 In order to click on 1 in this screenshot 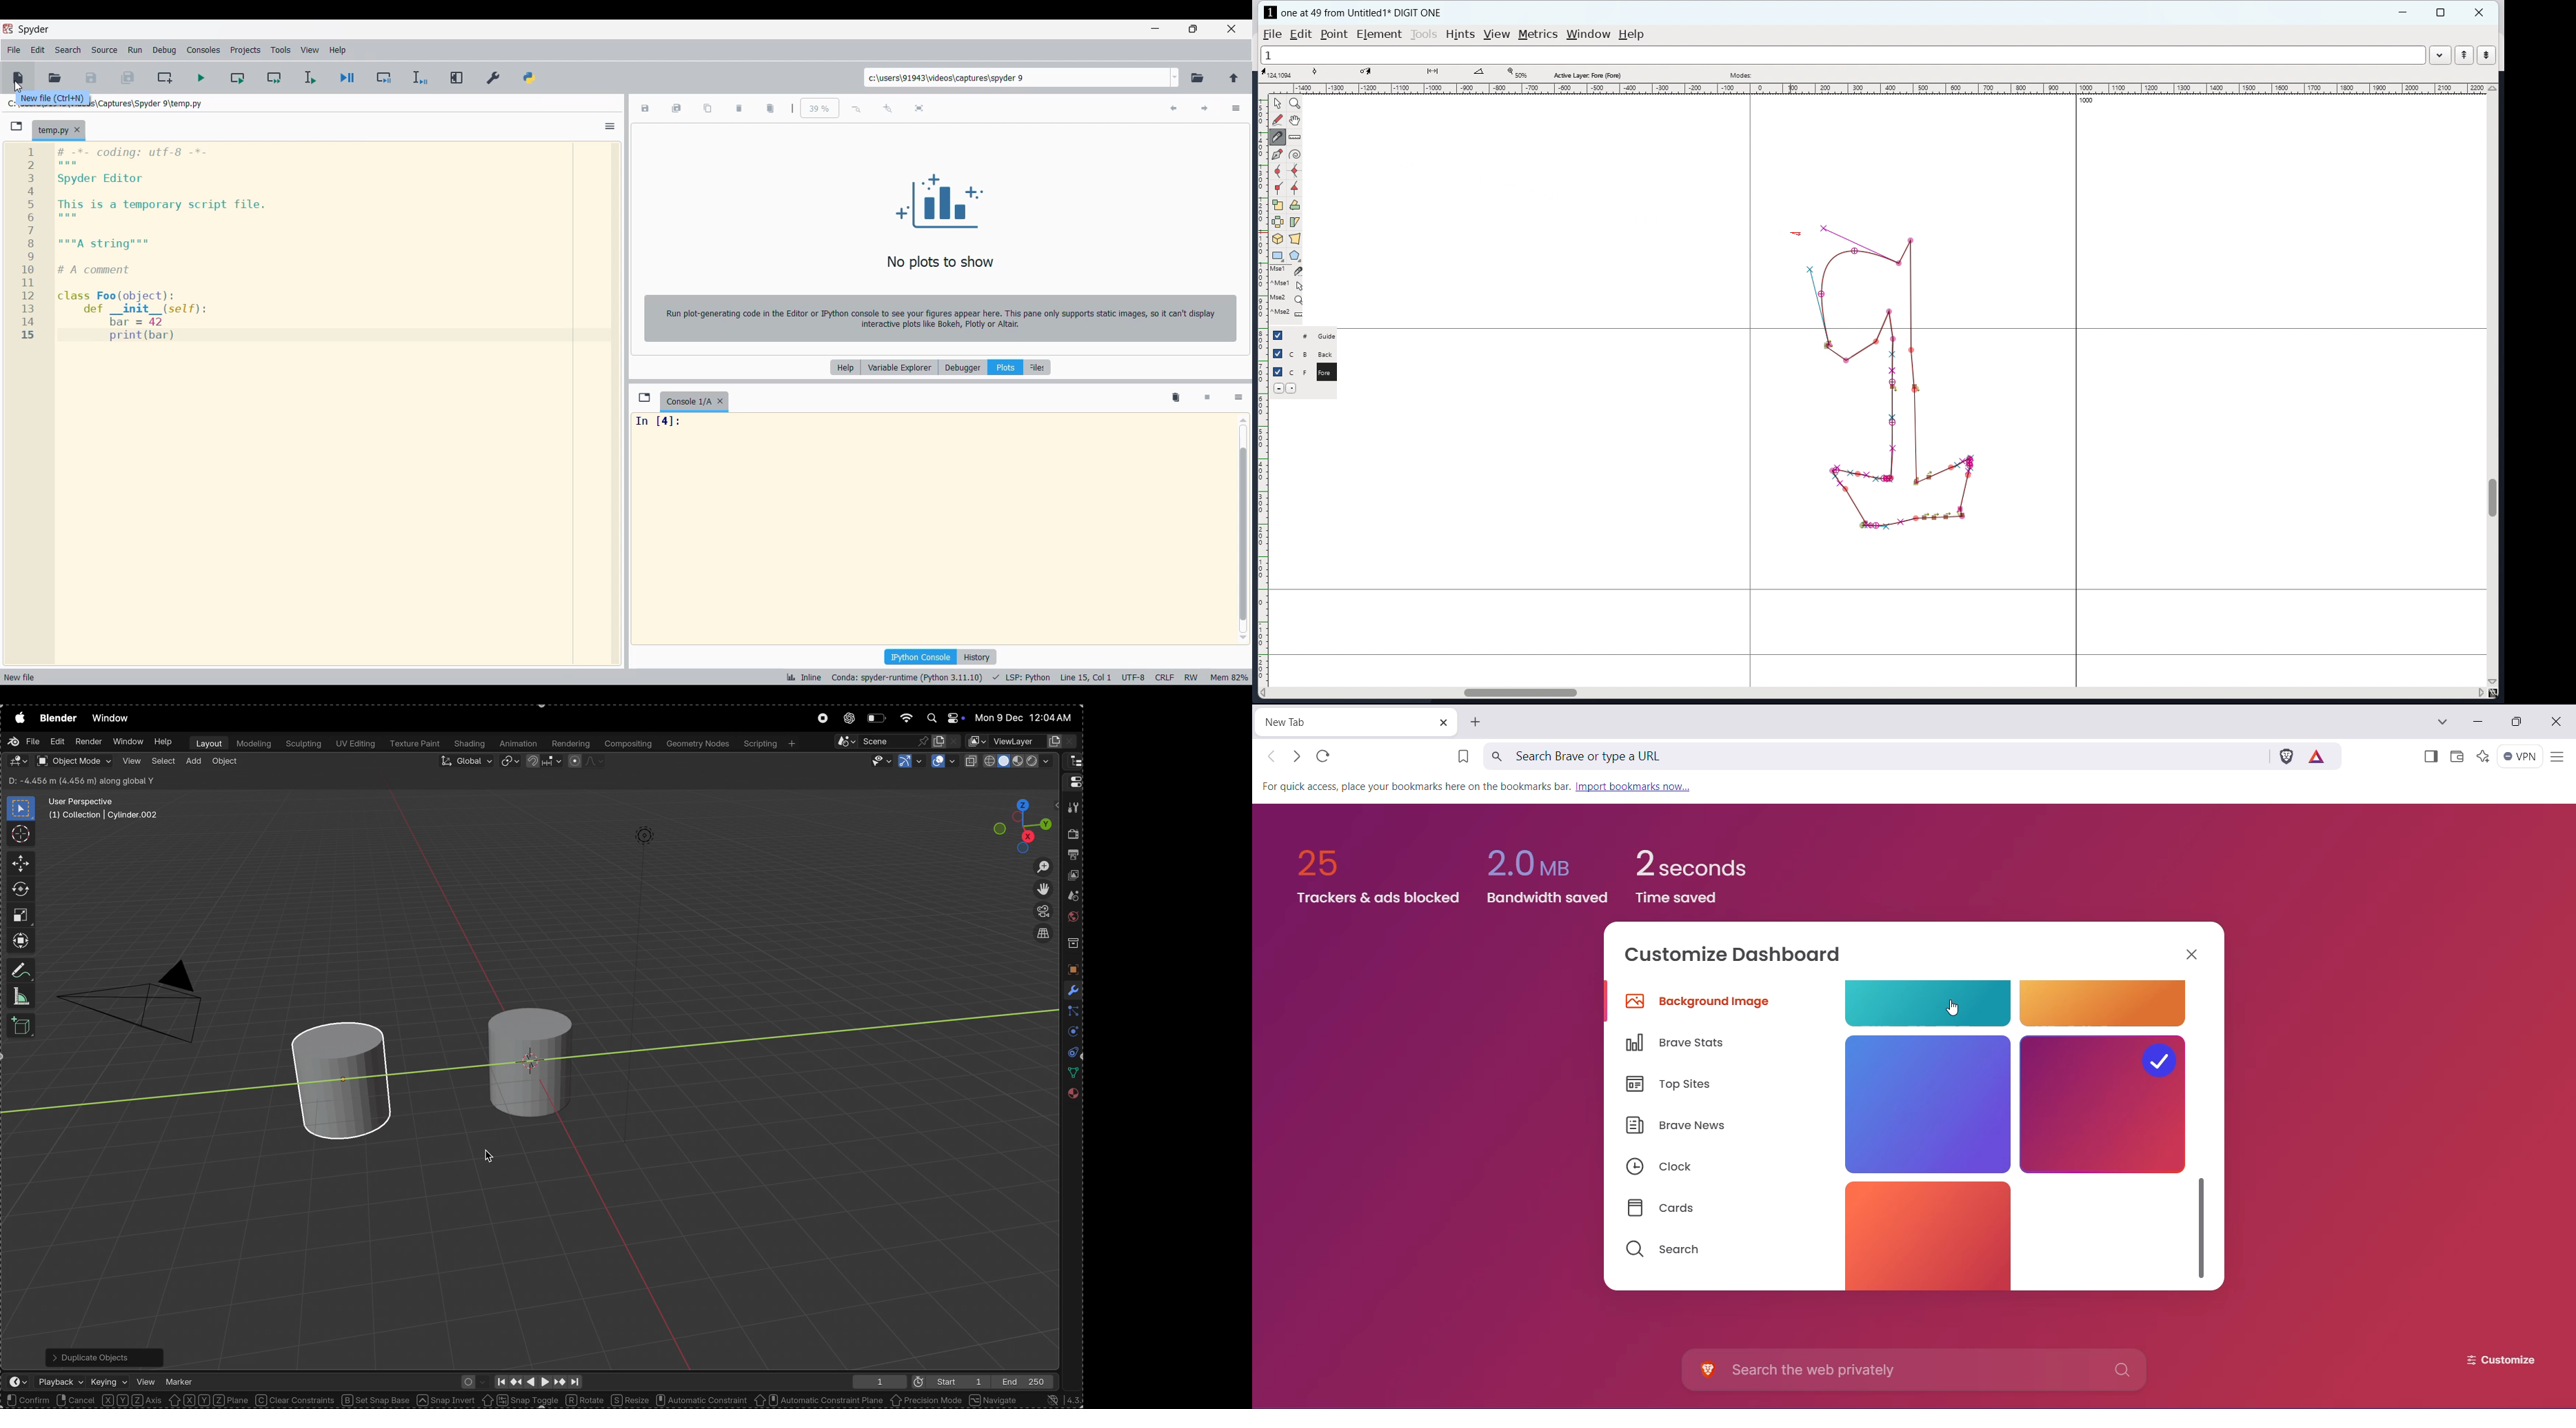, I will do `click(1842, 55)`.